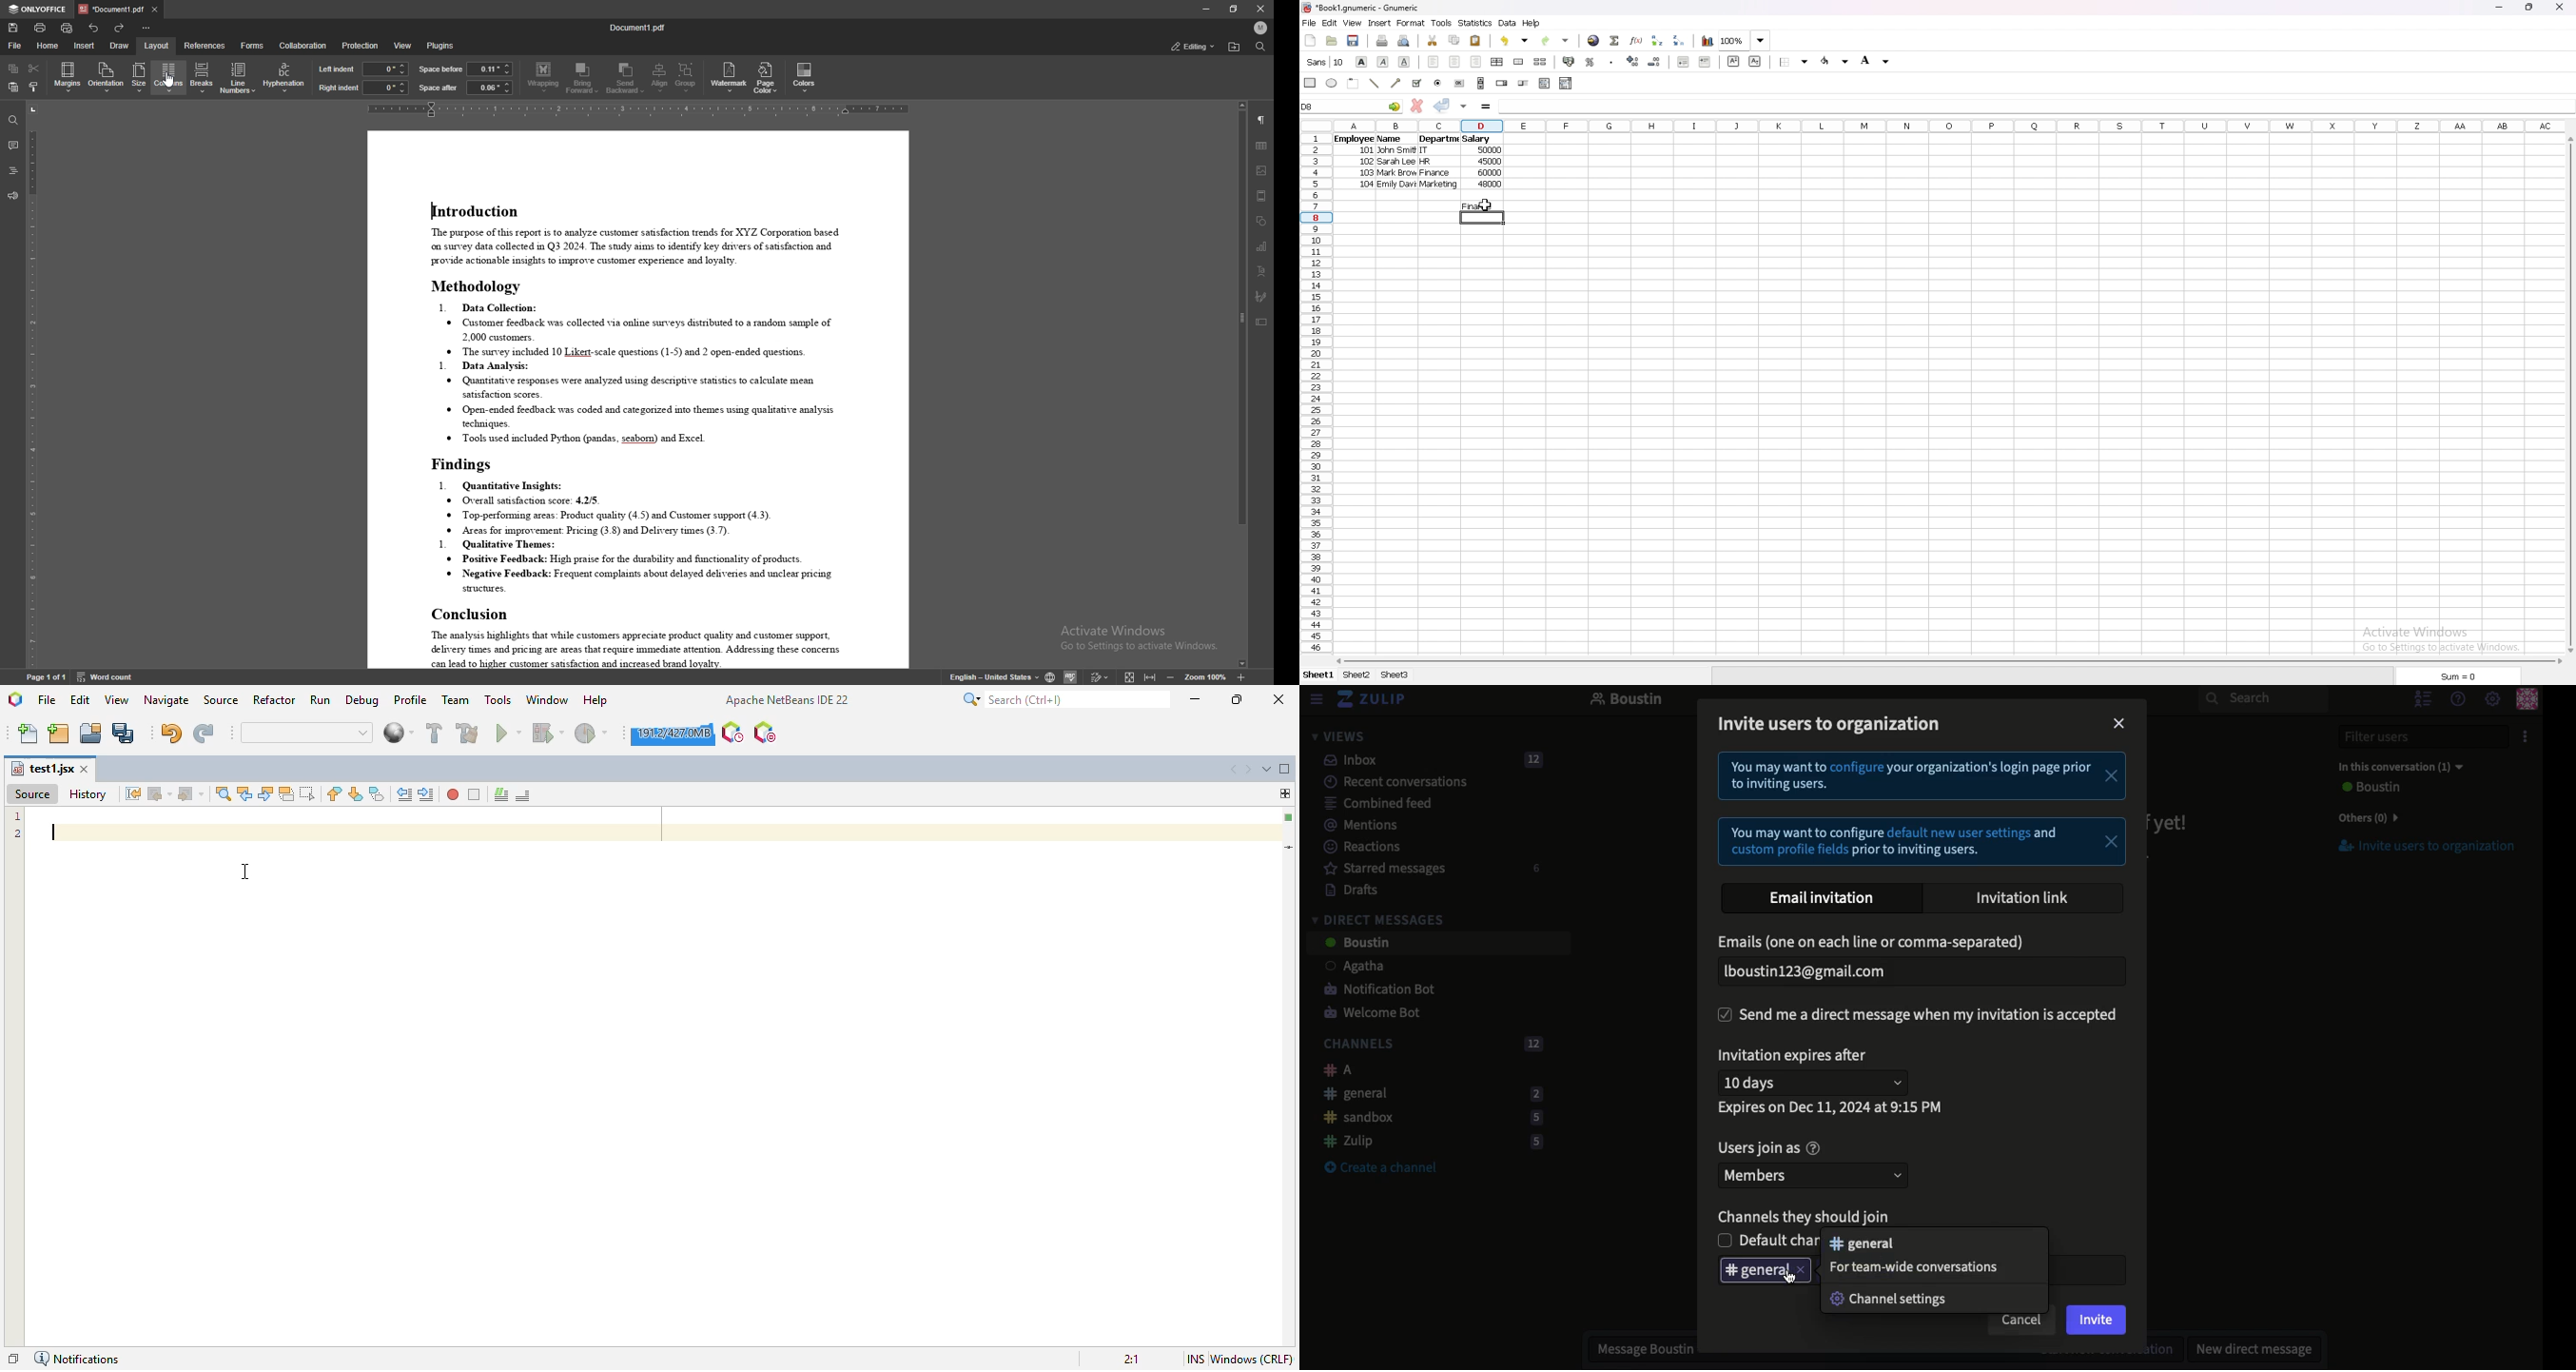 This screenshot has height=1372, width=2576. I want to click on profile, so click(1262, 27).